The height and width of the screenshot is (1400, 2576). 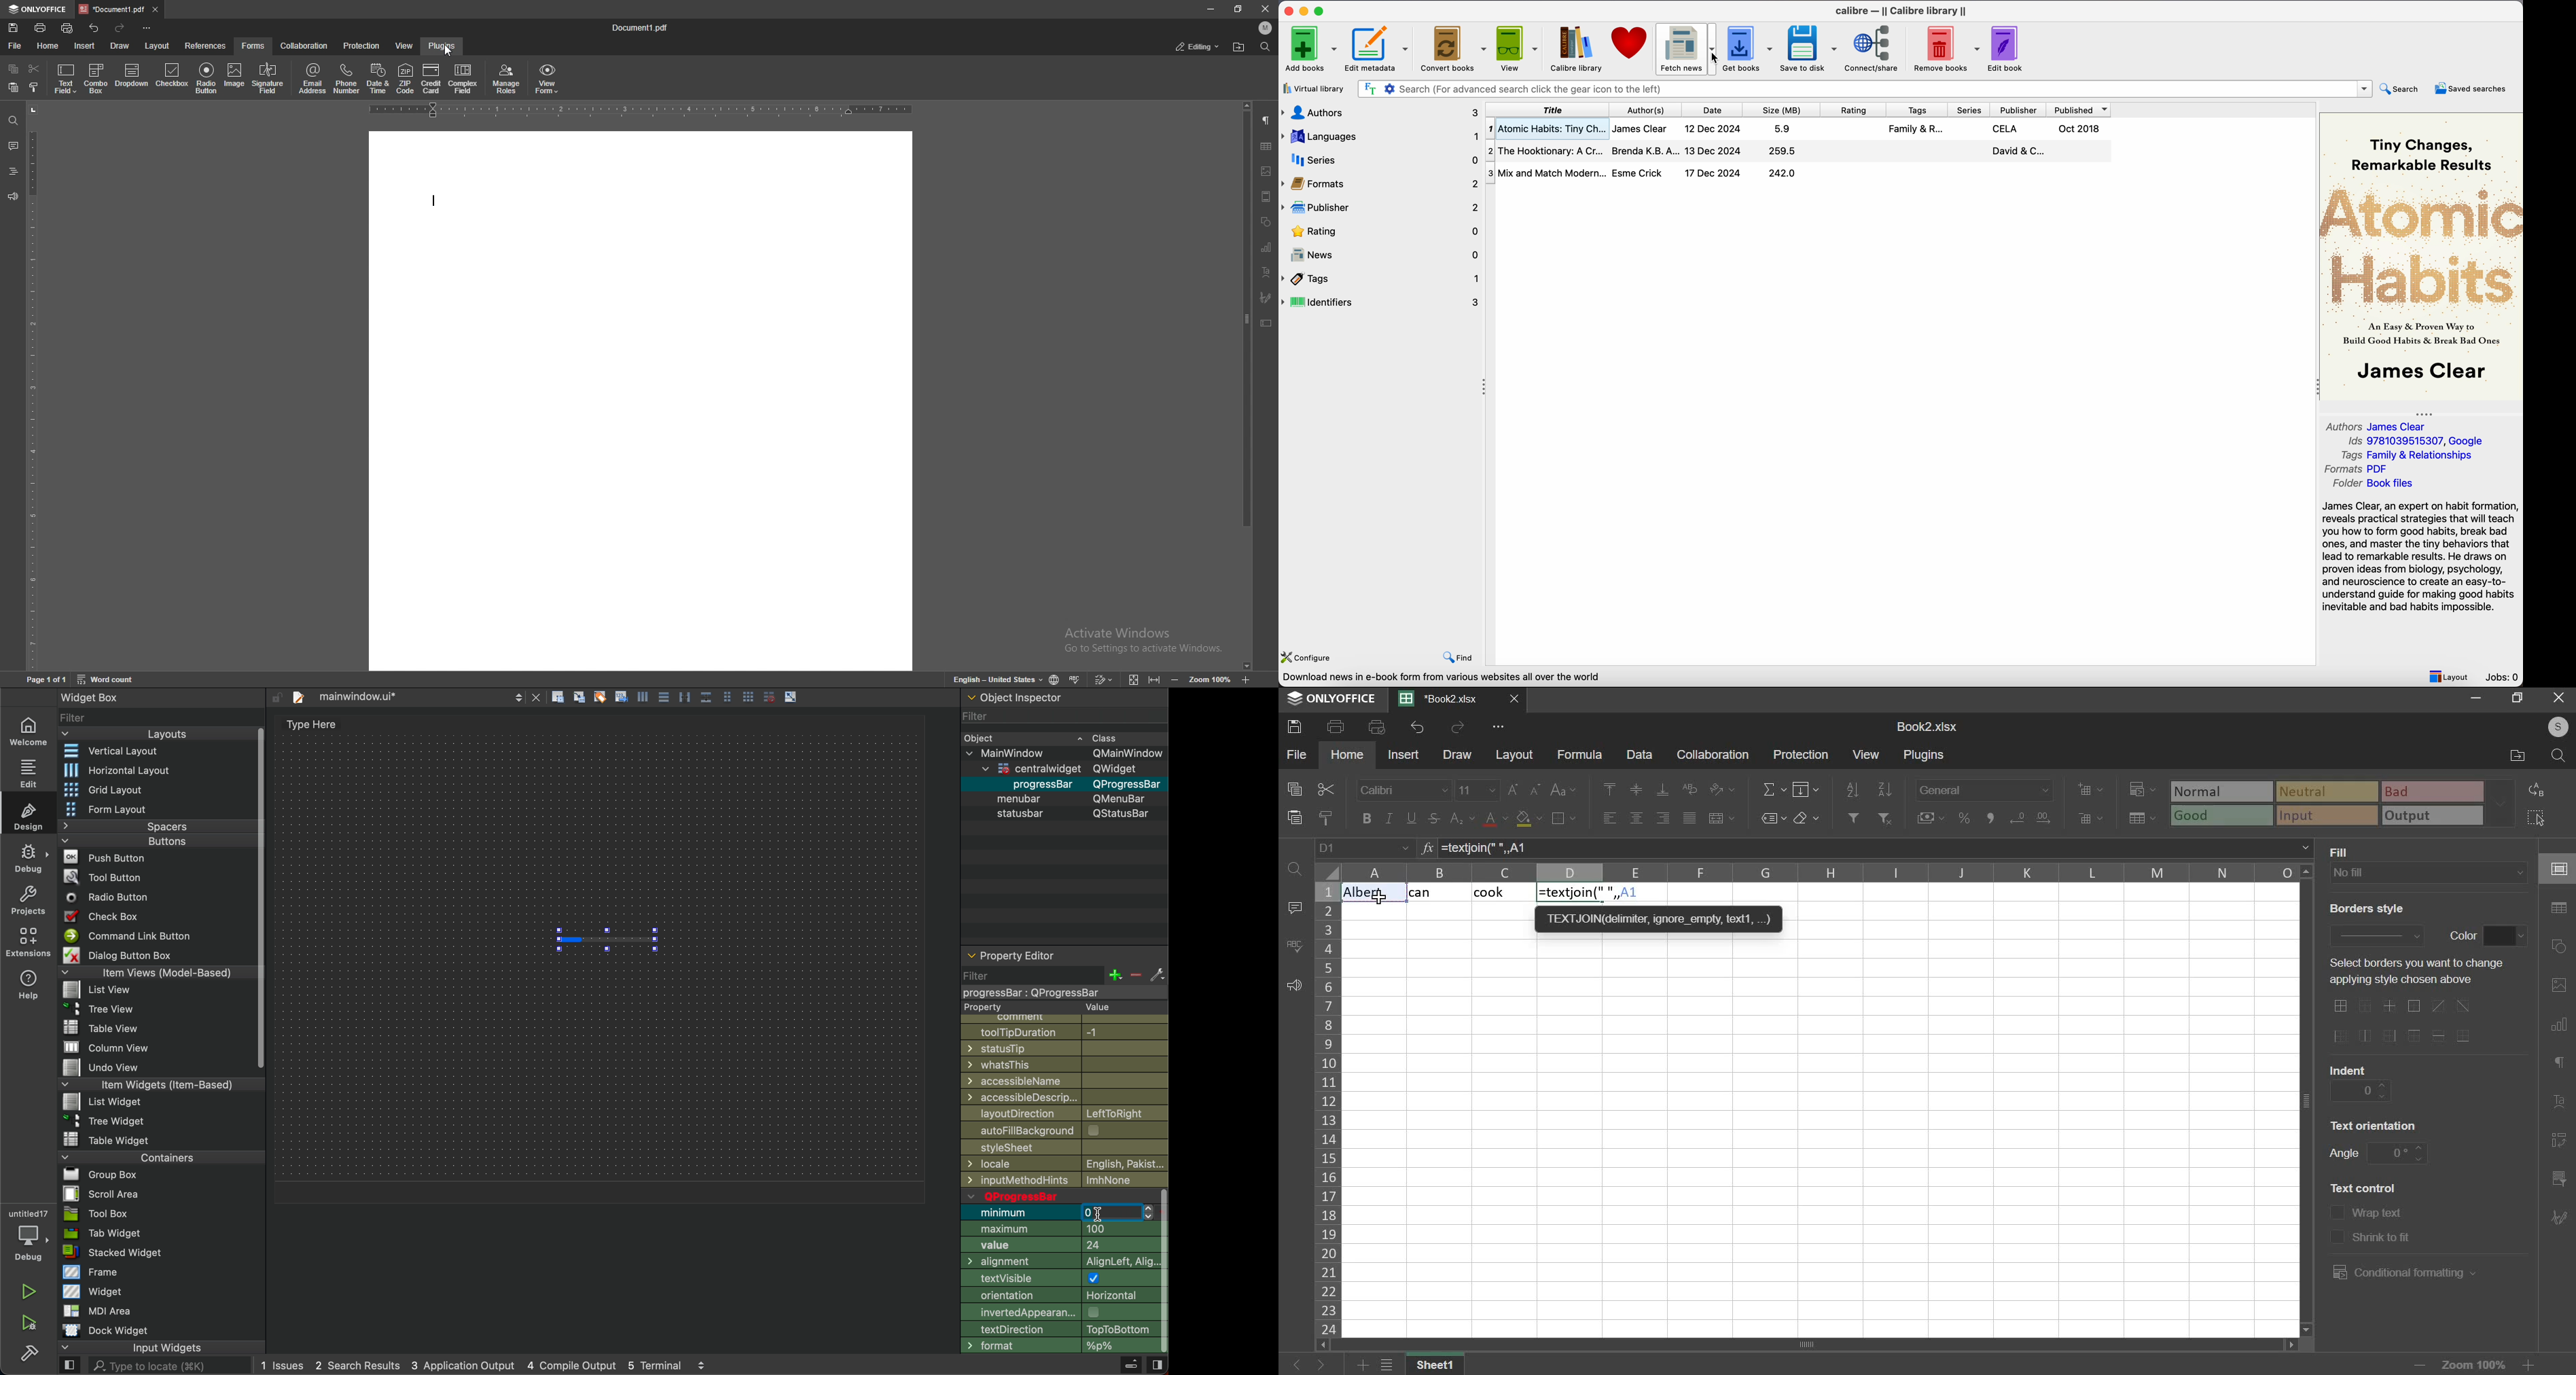 I want to click on date and time, so click(x=378, y=79).